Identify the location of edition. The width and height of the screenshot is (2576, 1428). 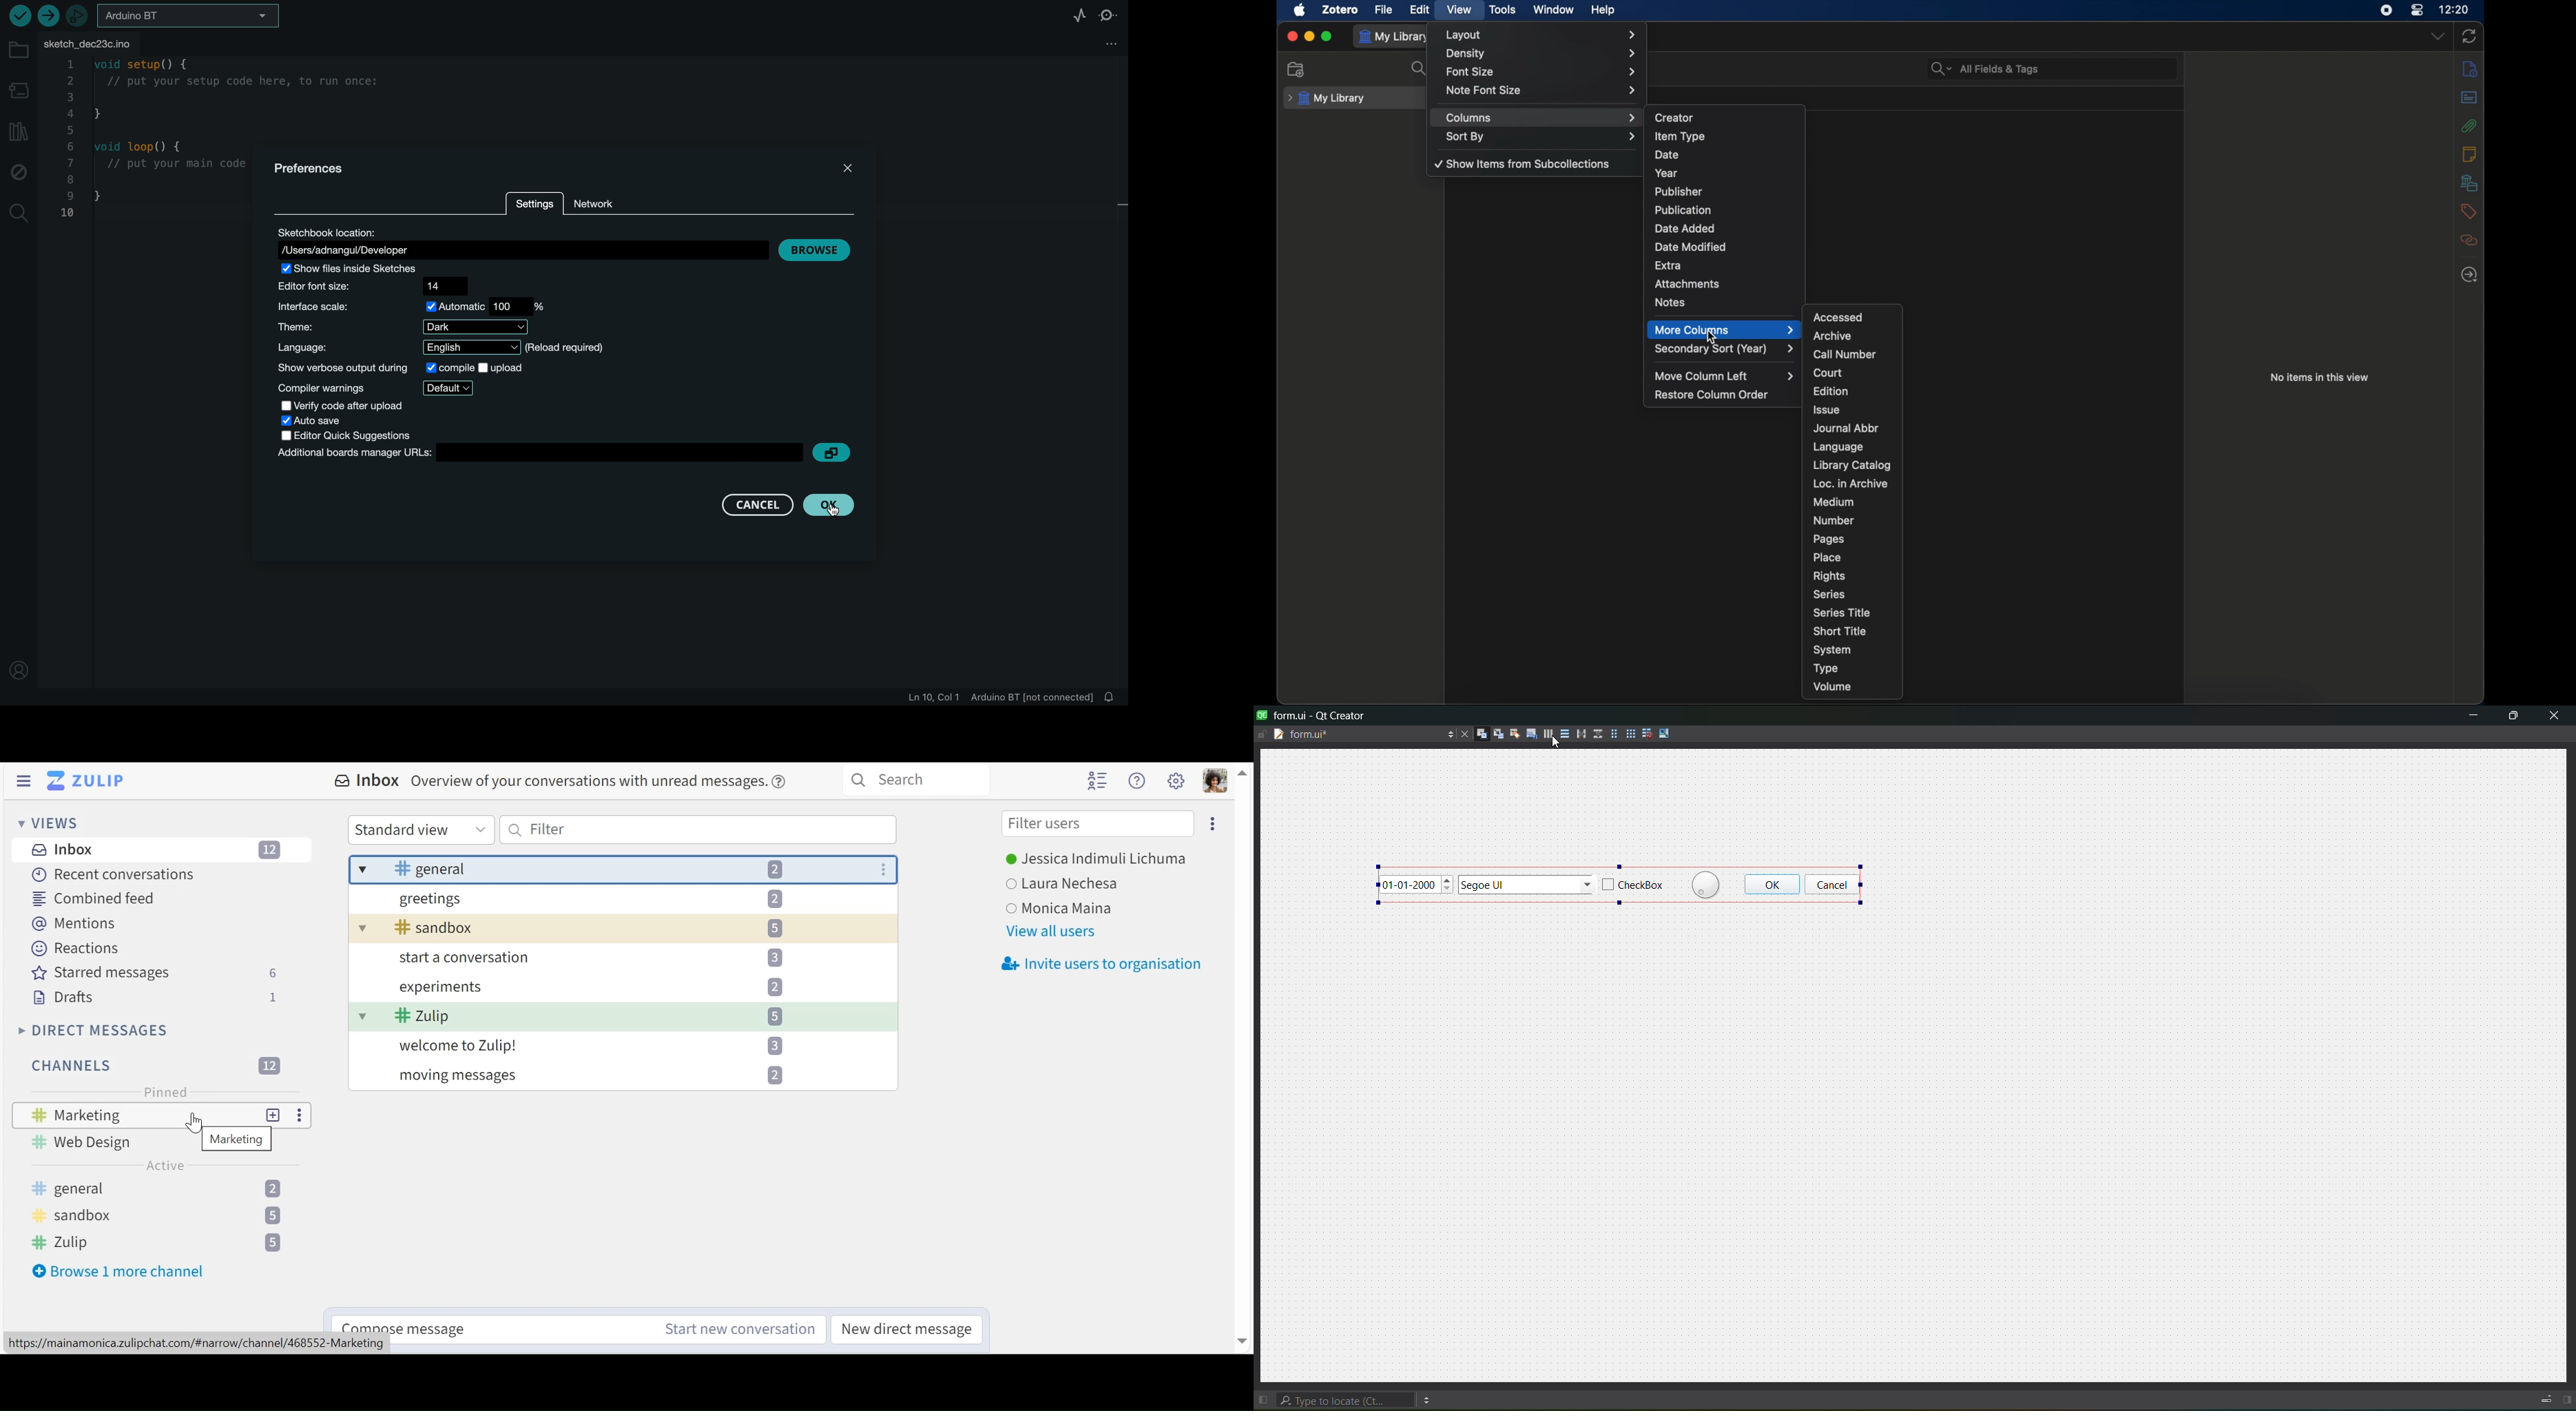
(1830, 391).